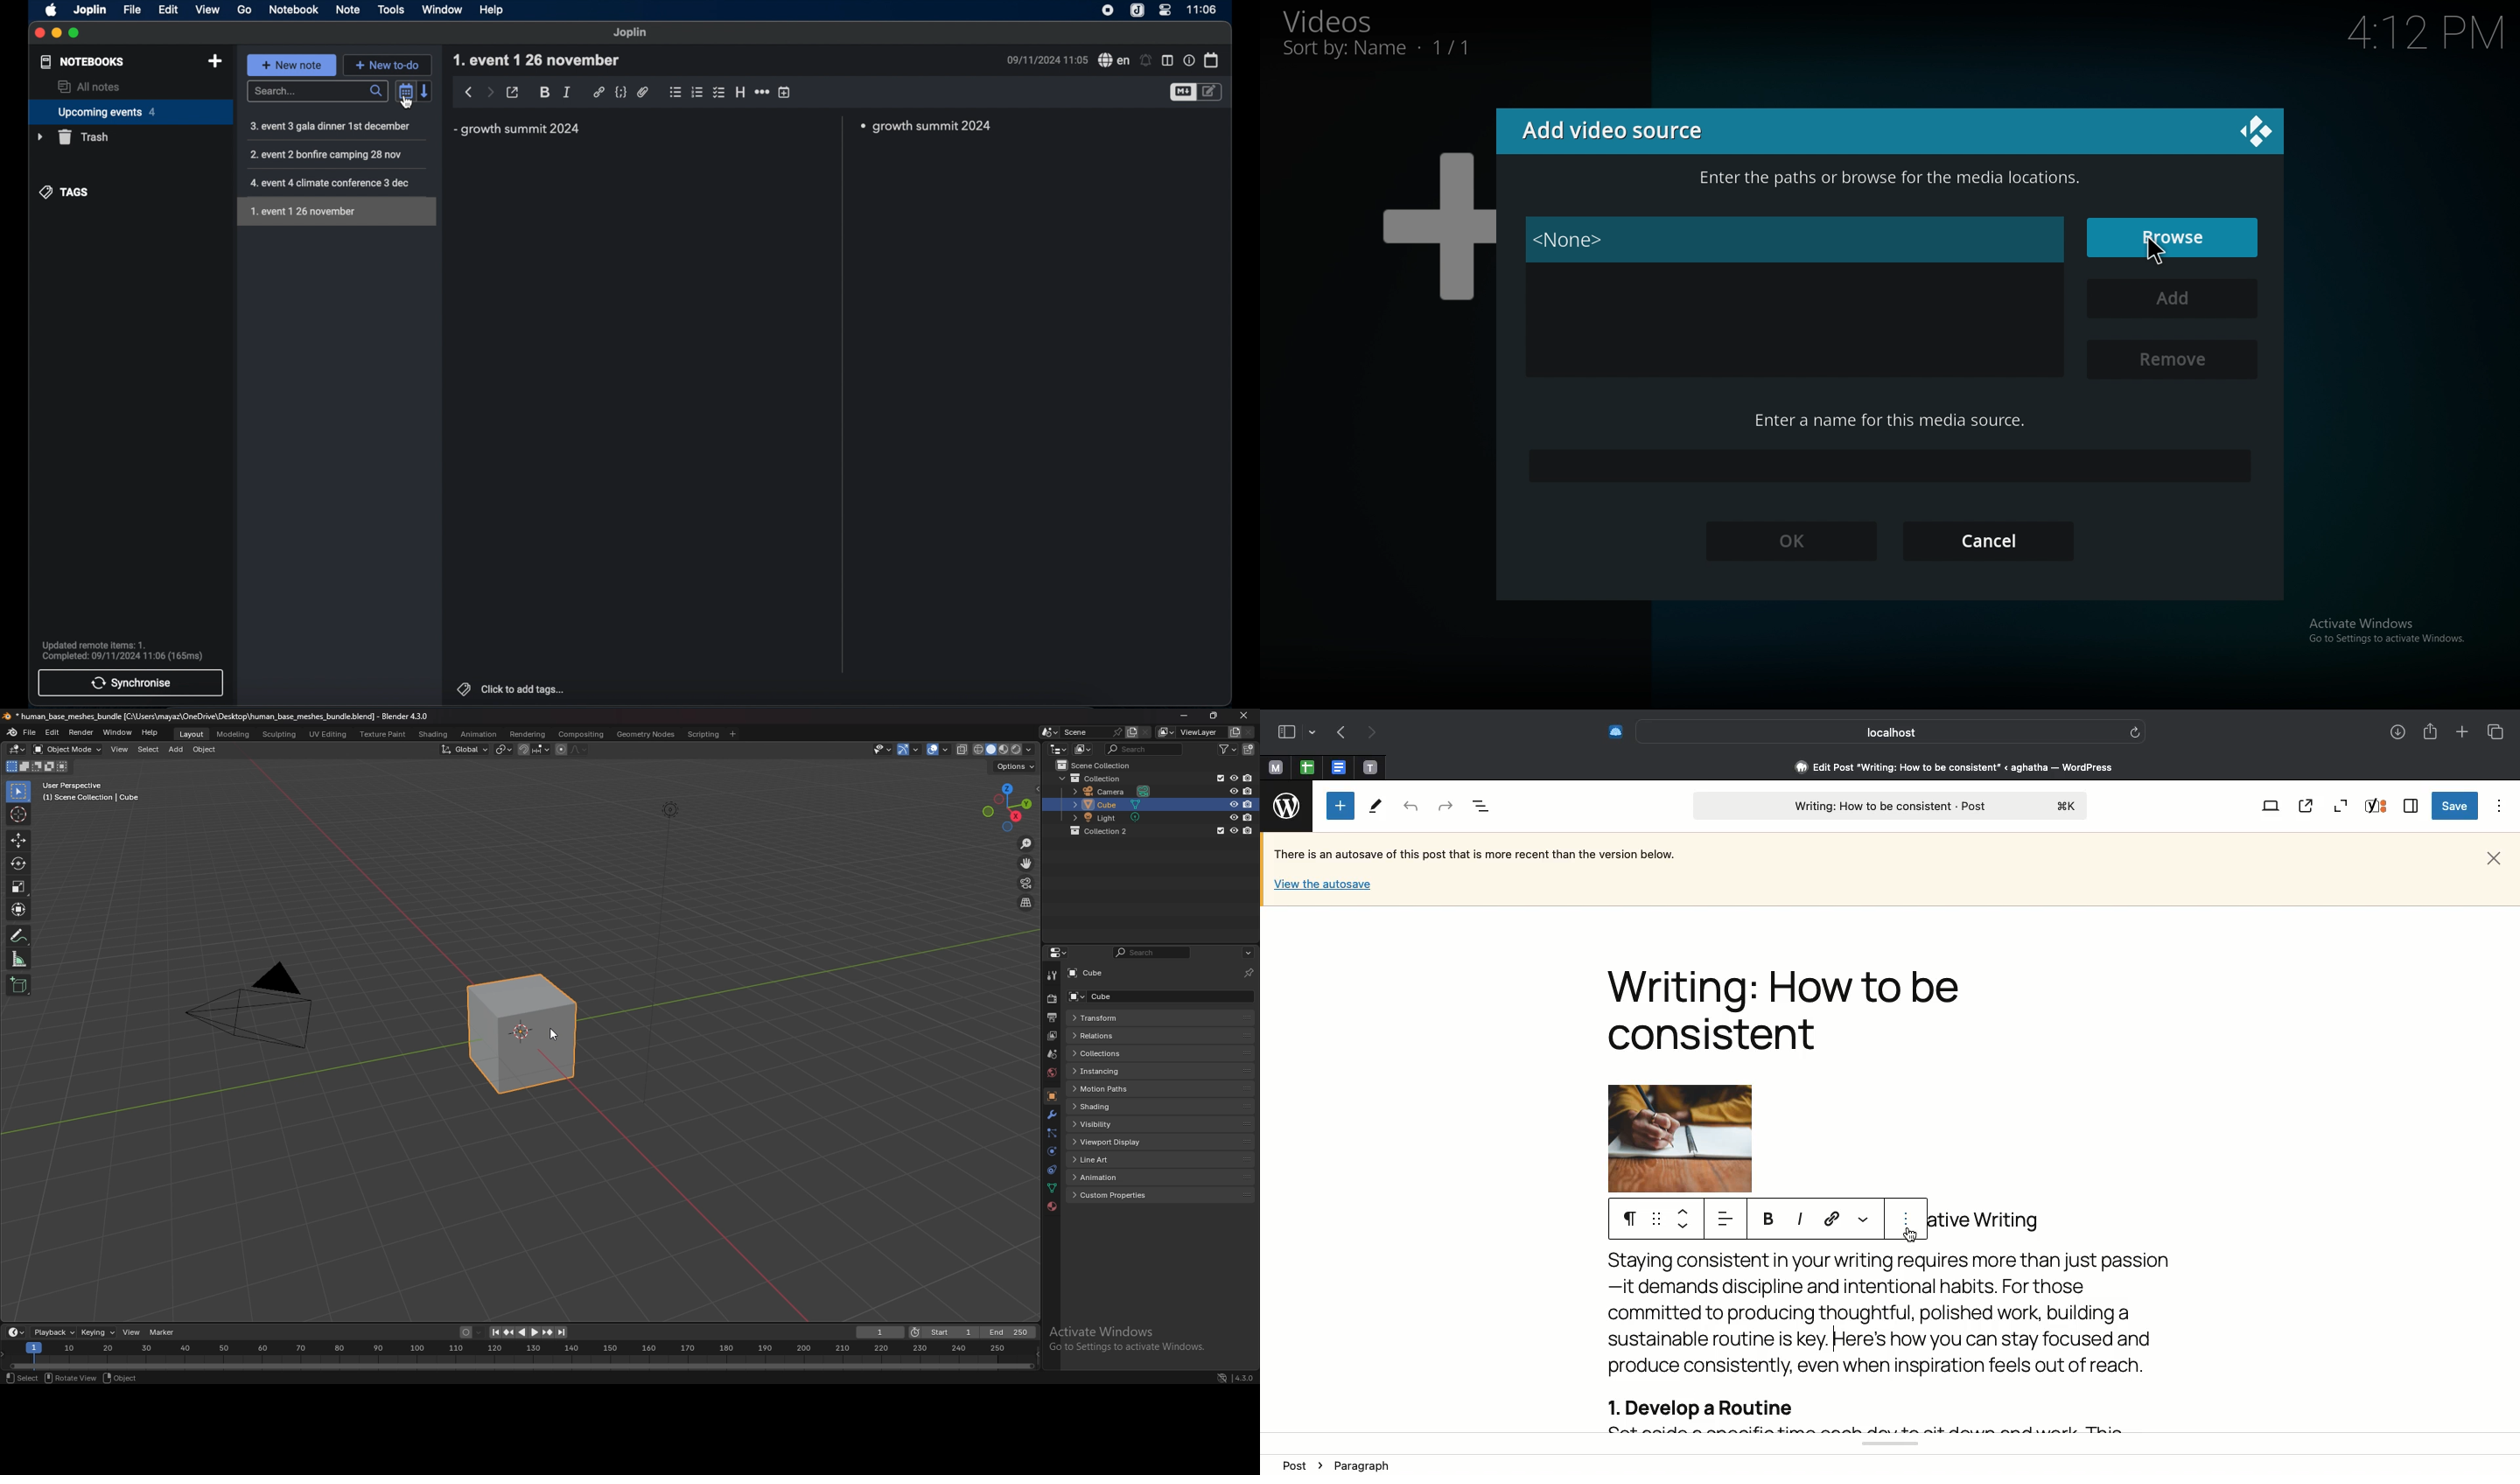 Image resolution: width=2520 pixels, height=1484 pixels. What do you see at coordinates (1150, 954) in the screenshot?
I see `search` at bounding box center [1150, 954].